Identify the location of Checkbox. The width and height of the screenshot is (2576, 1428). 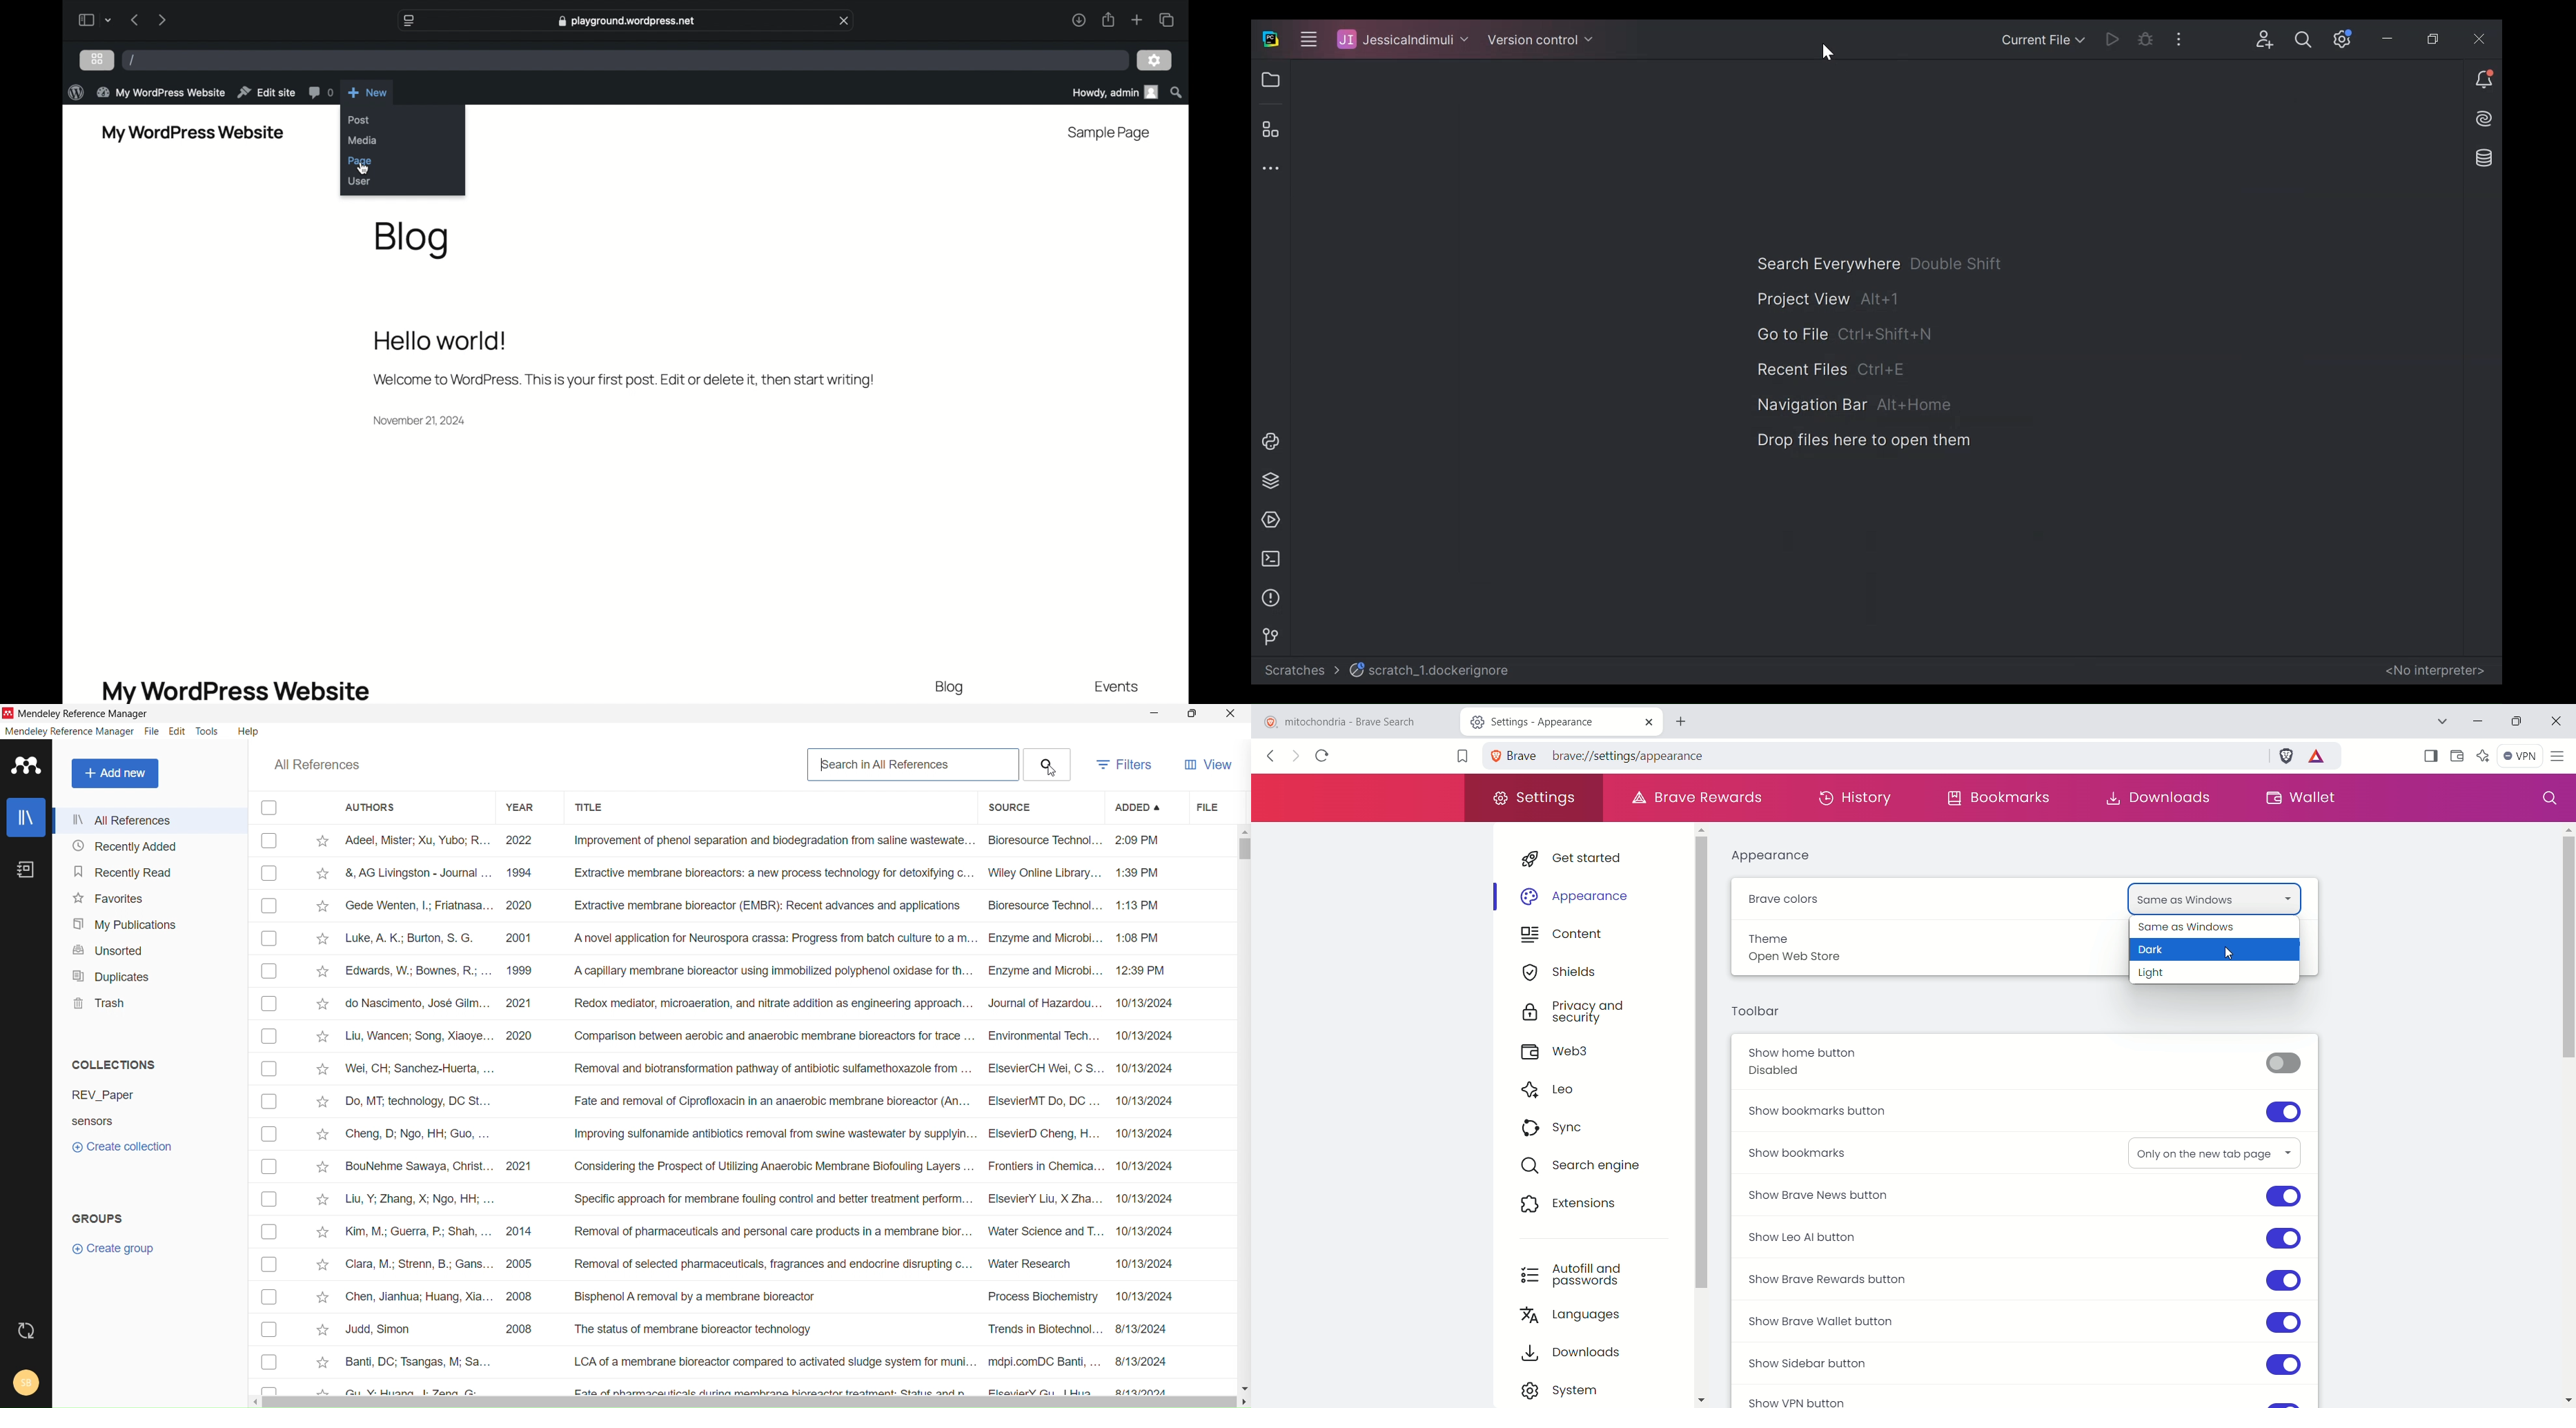
(270, 1169).